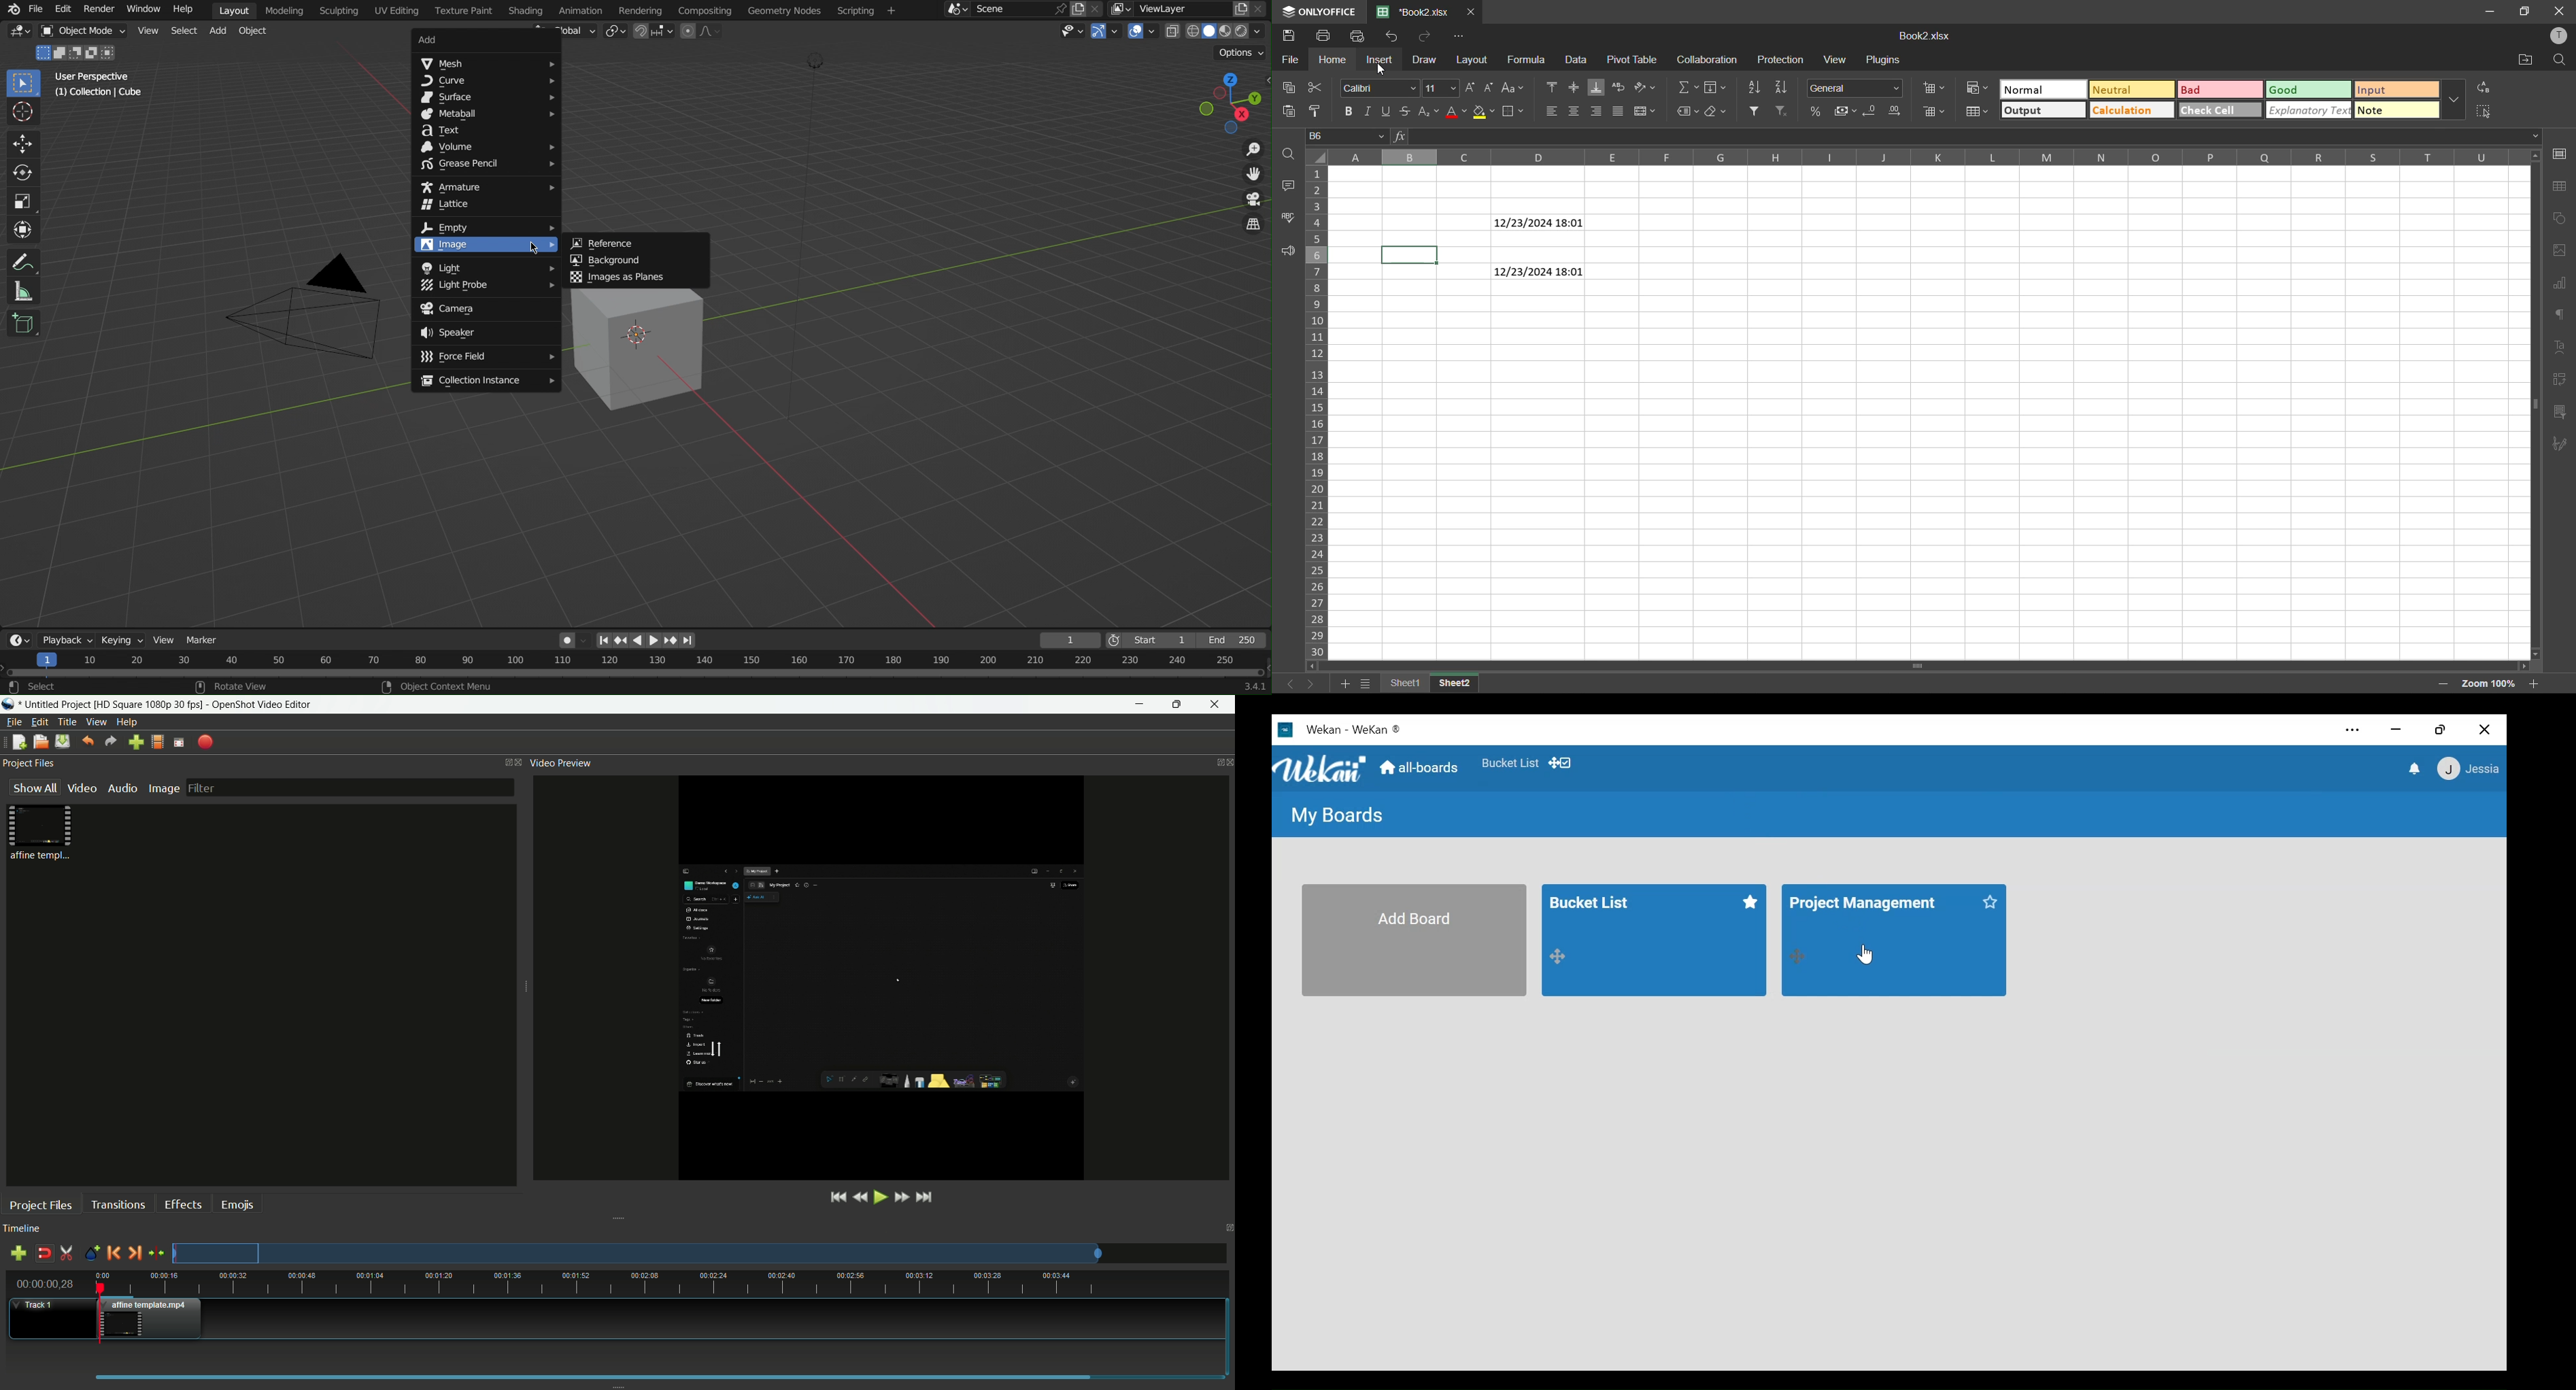 This screenshot has width=2576, height=1400. Describe the element at coordinates (489, 307) in the screenshot. I see `Camera` at that location.